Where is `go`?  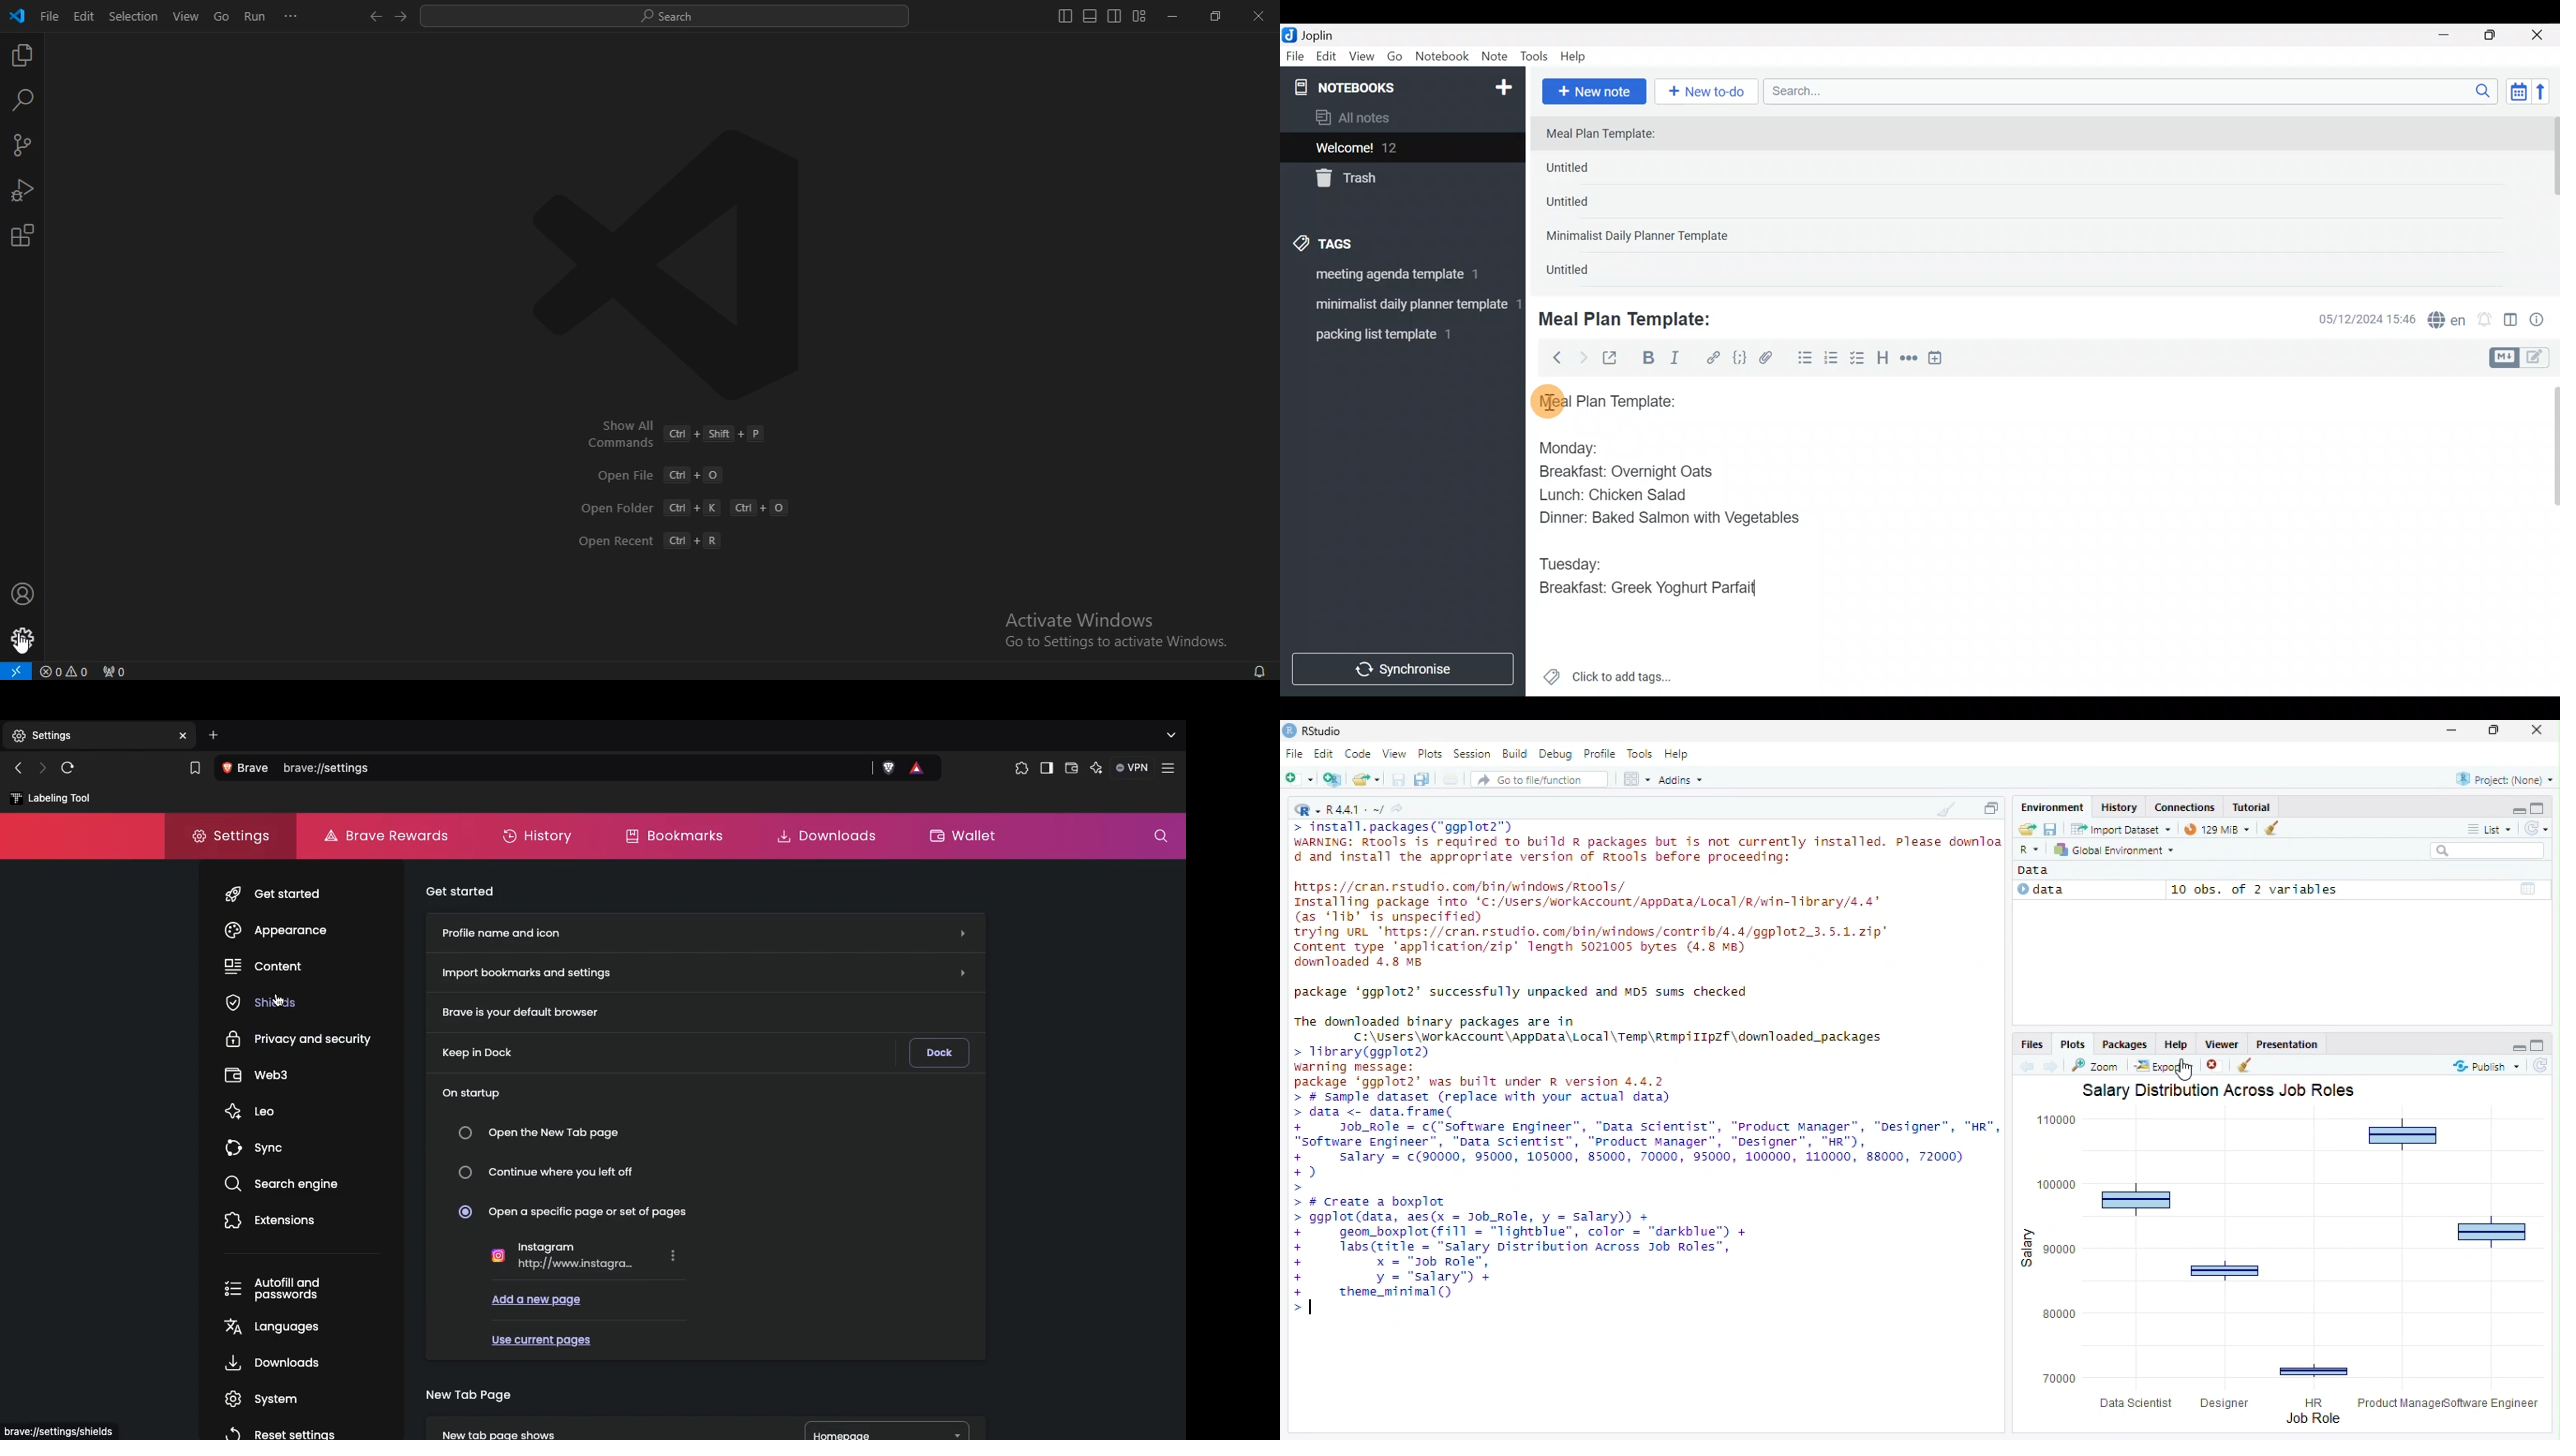
go is located at coordinates (222, 18).